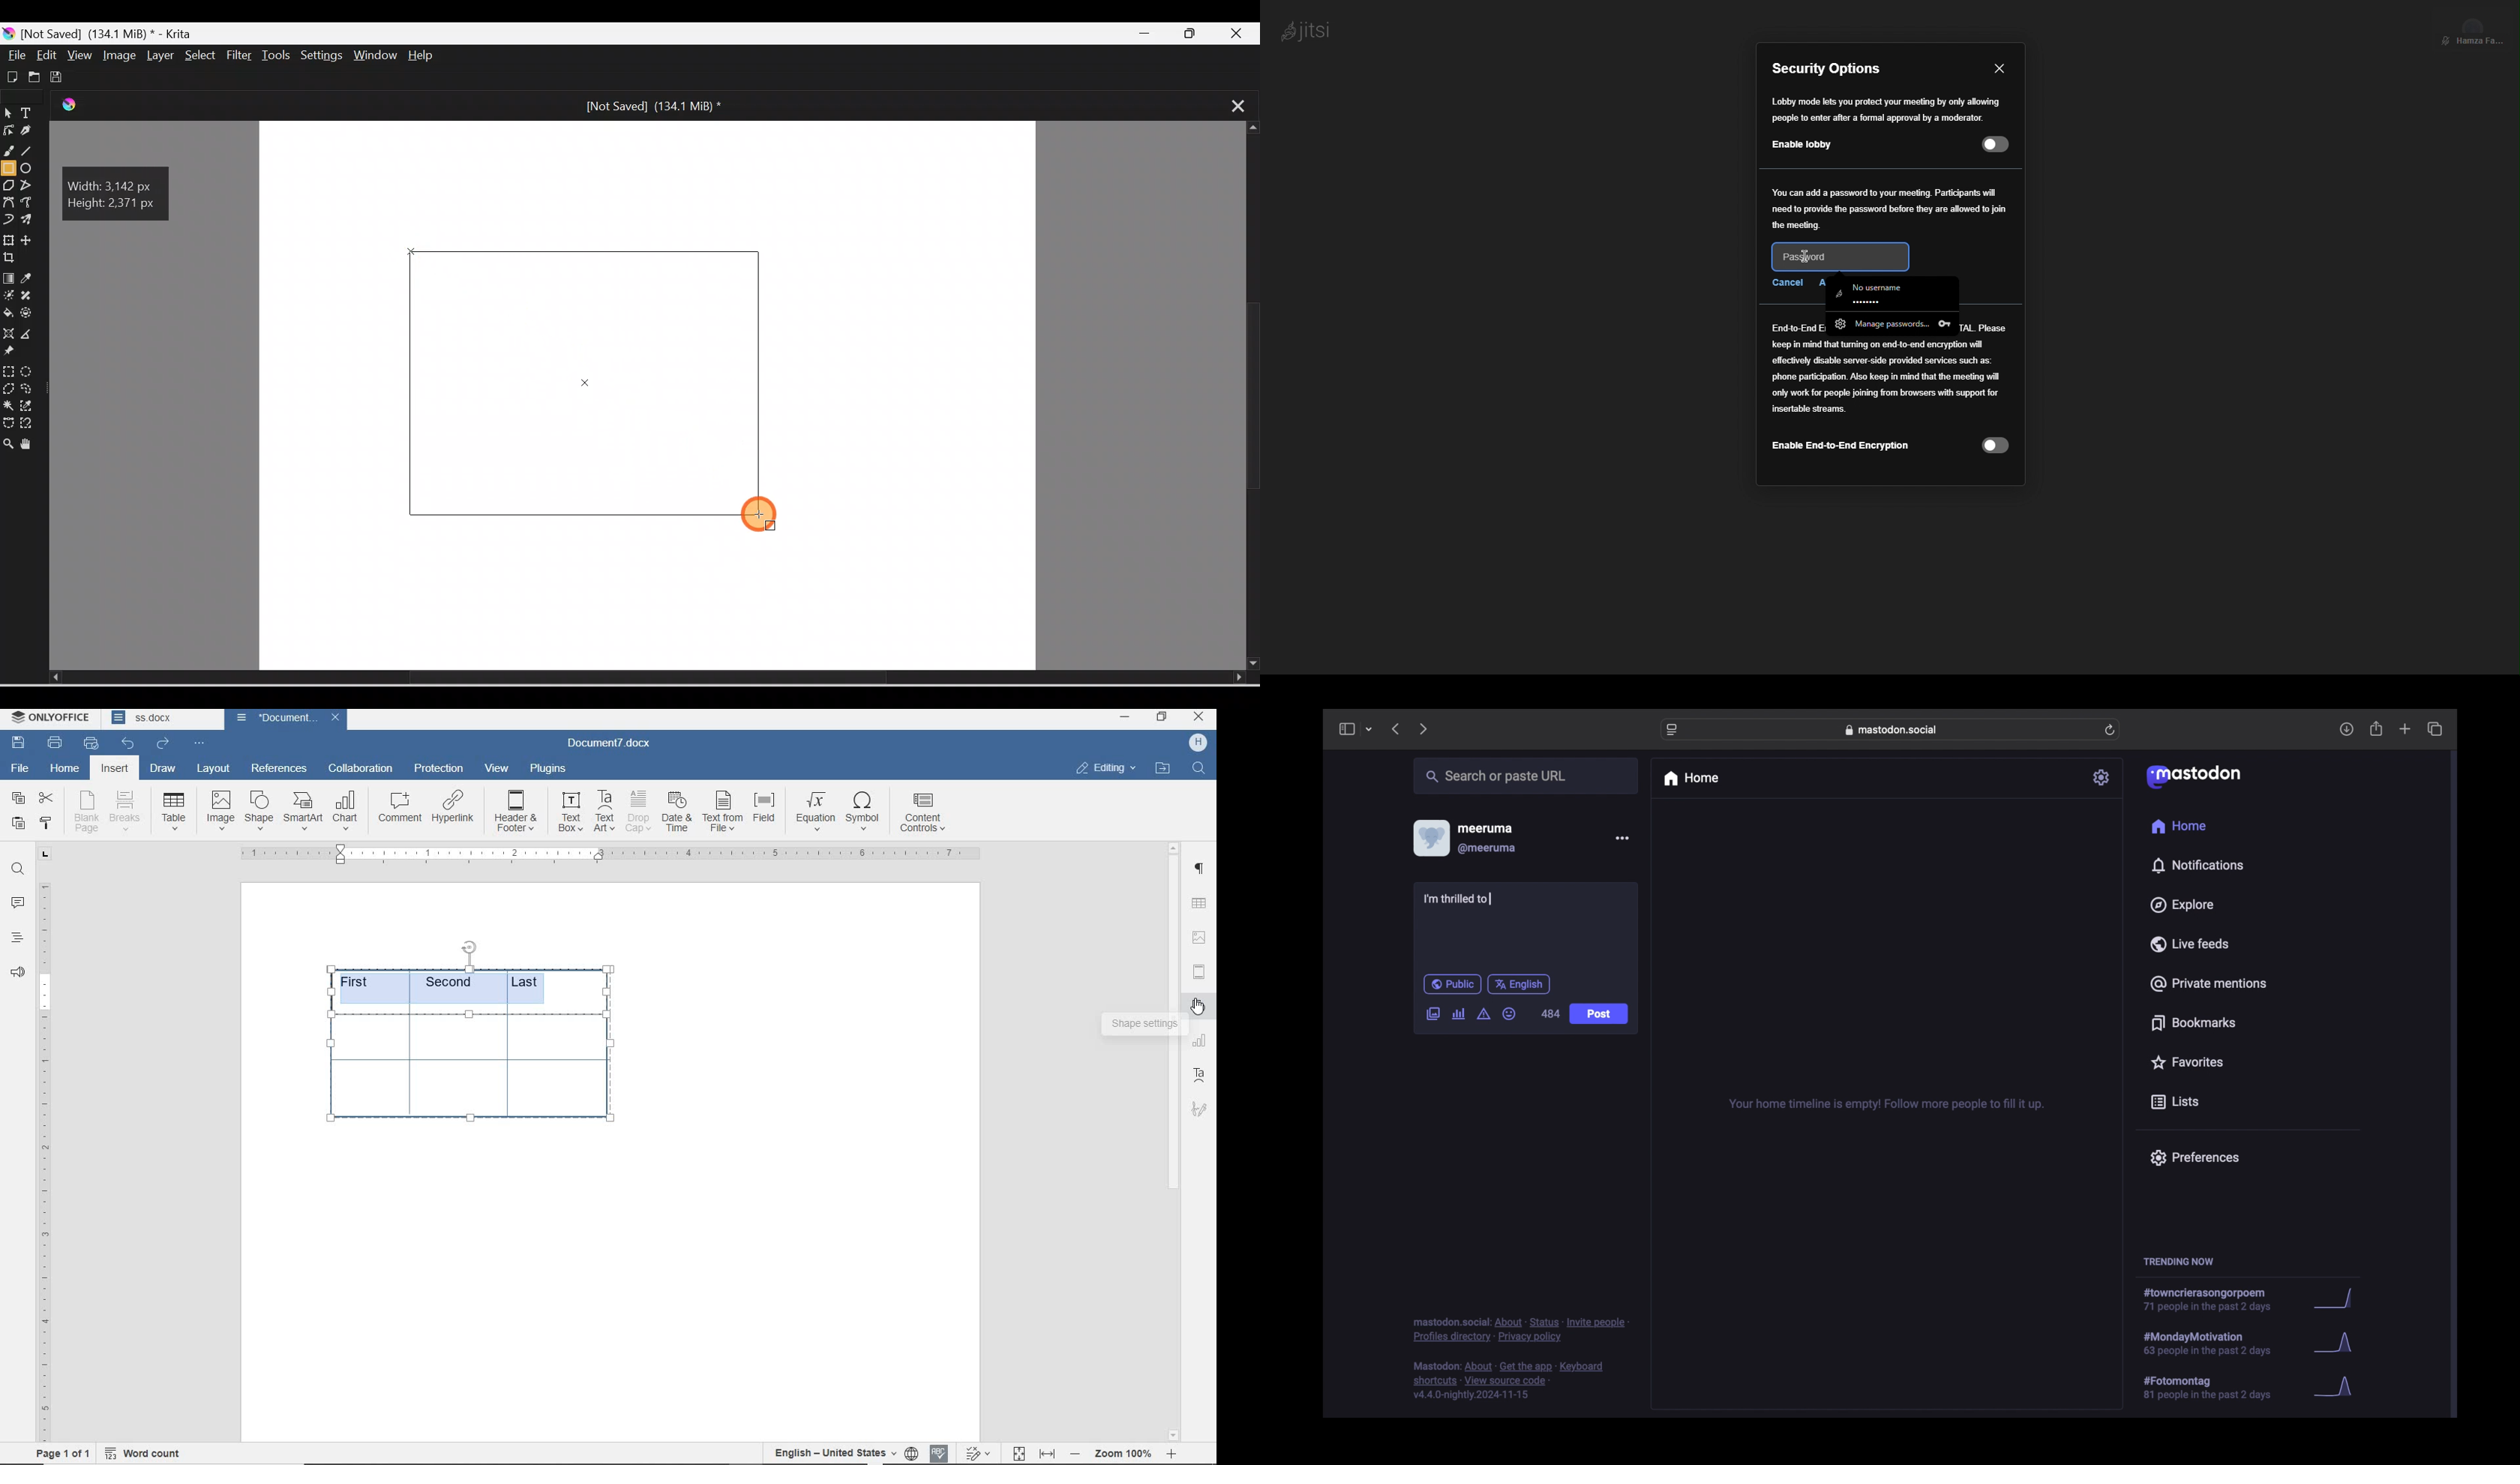  I want to click on show tab overview, so click(2436, 729).